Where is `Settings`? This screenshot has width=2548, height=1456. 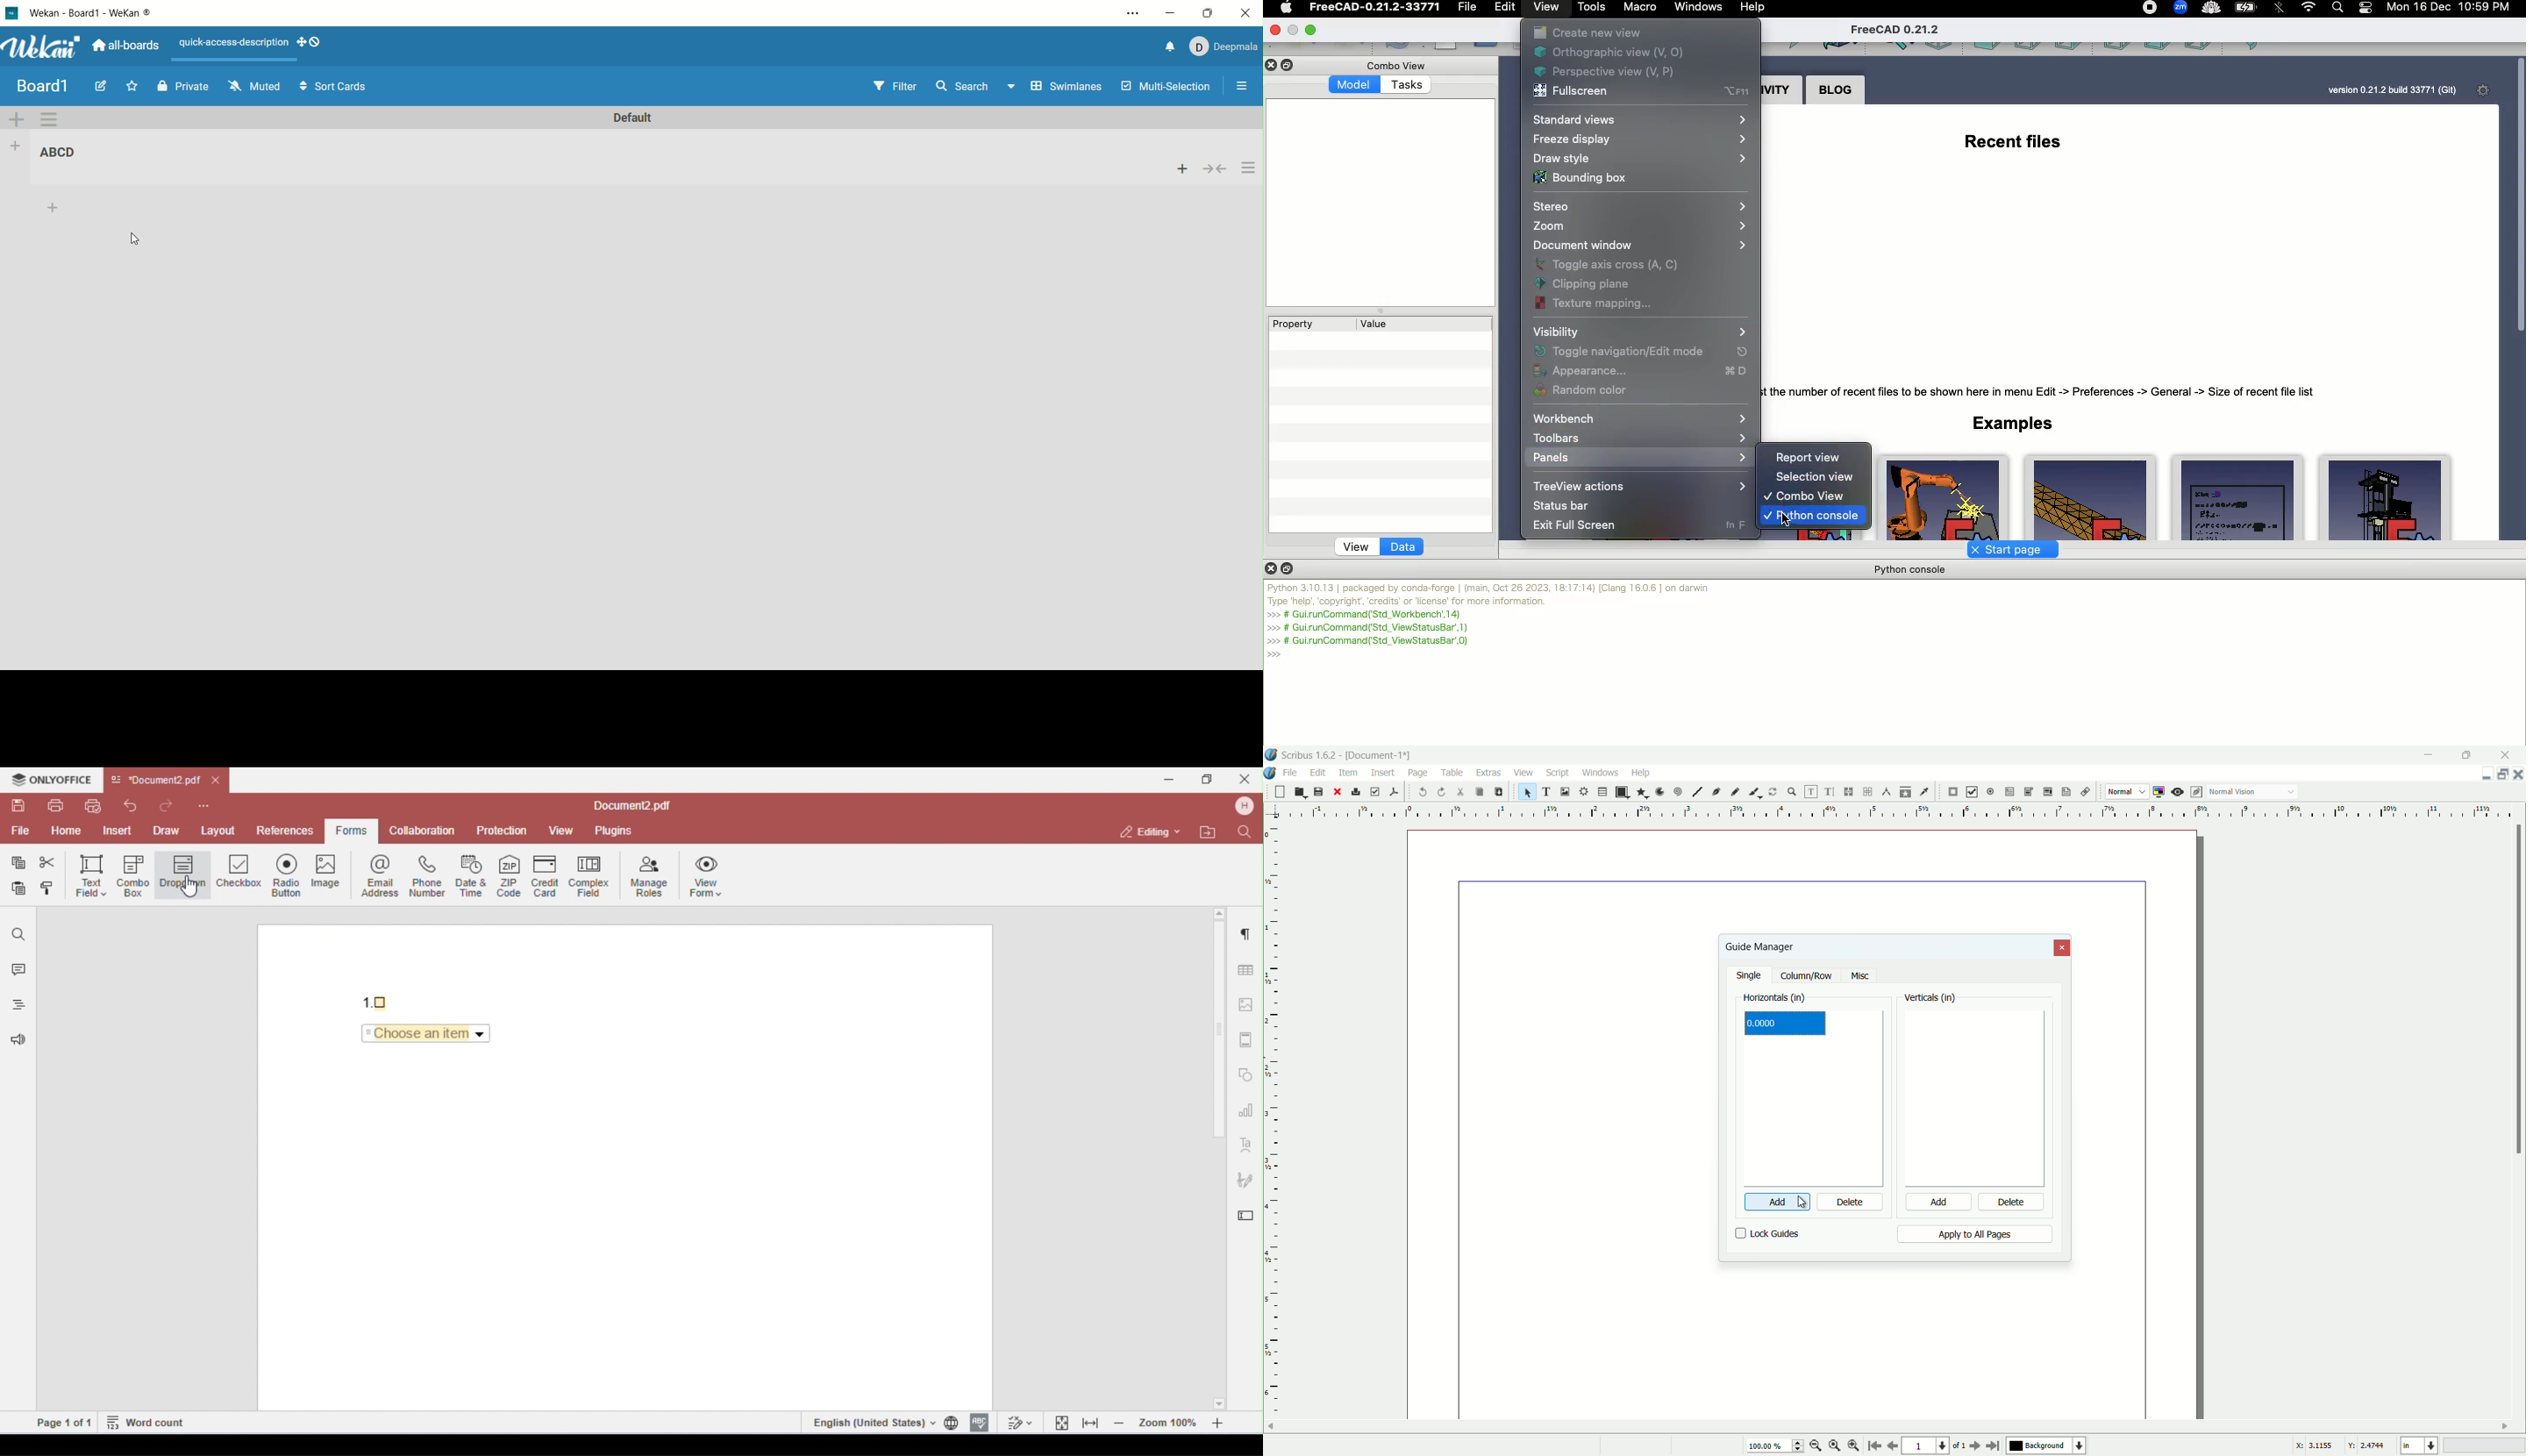 Settings is located at coordinates (2487, 90).